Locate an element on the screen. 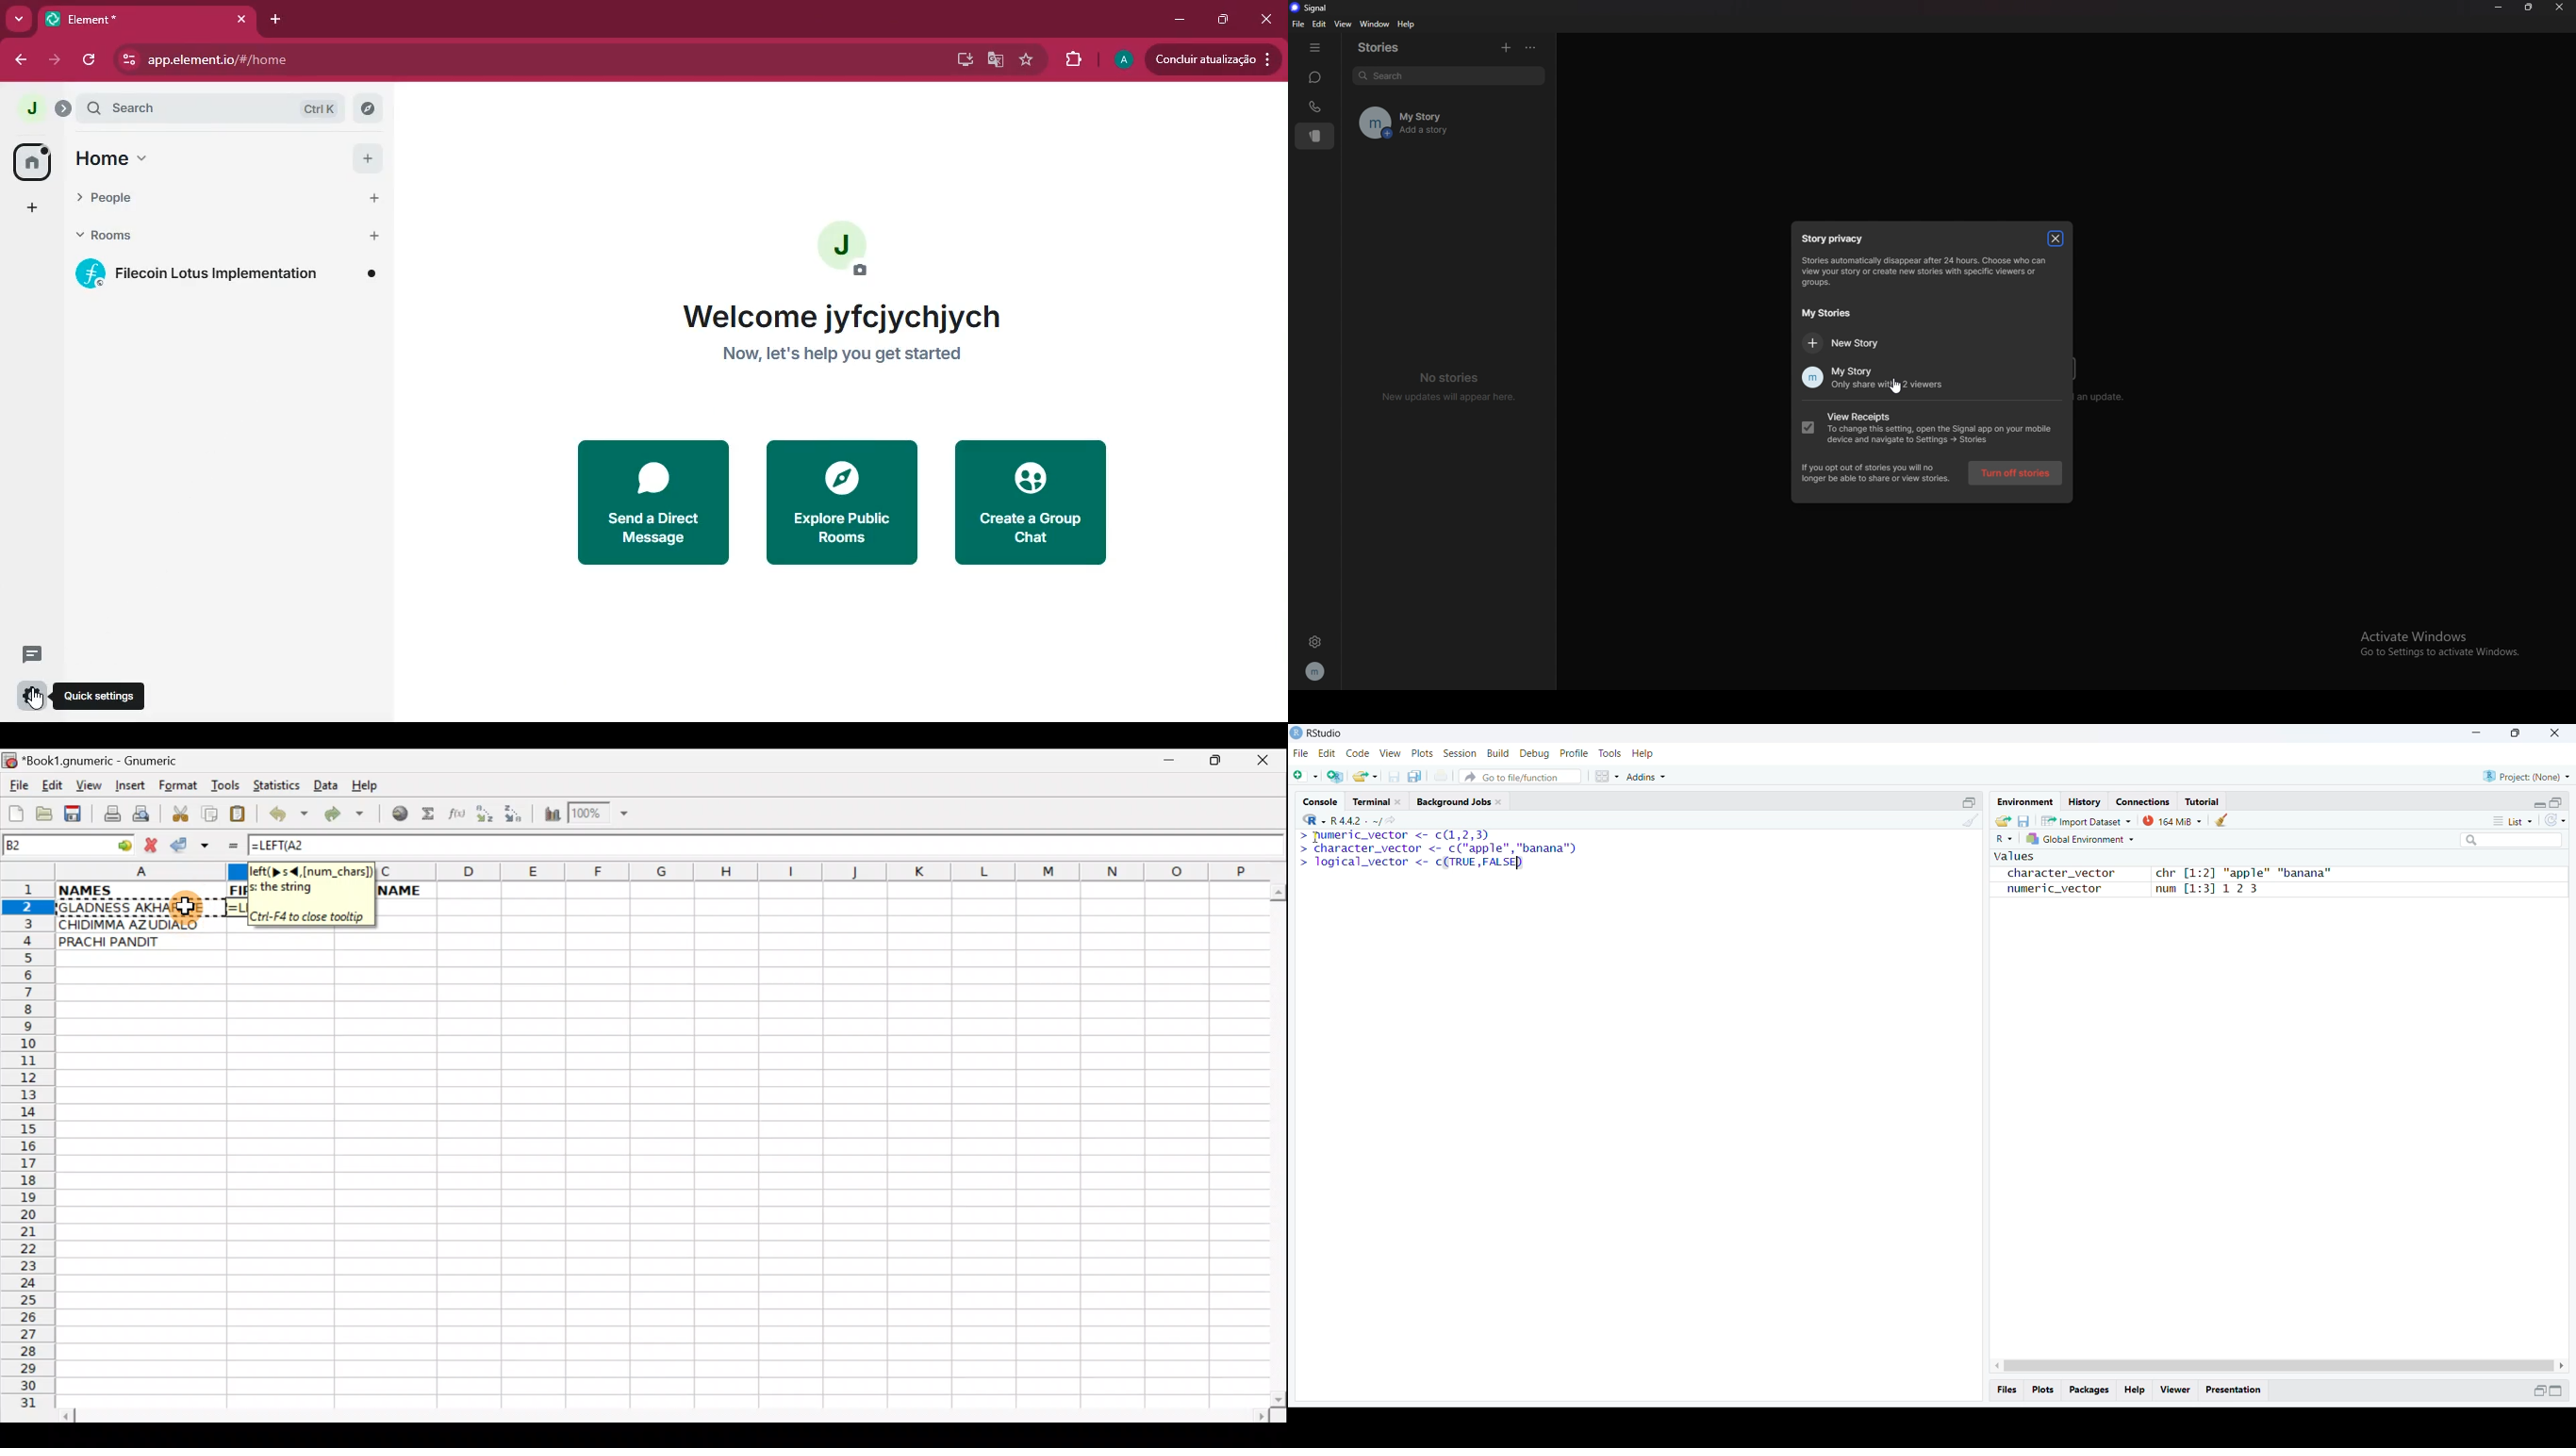 The width and height of the screenshot is (2576, 1456). Project: (None) is located at coordinates (2528, 776).